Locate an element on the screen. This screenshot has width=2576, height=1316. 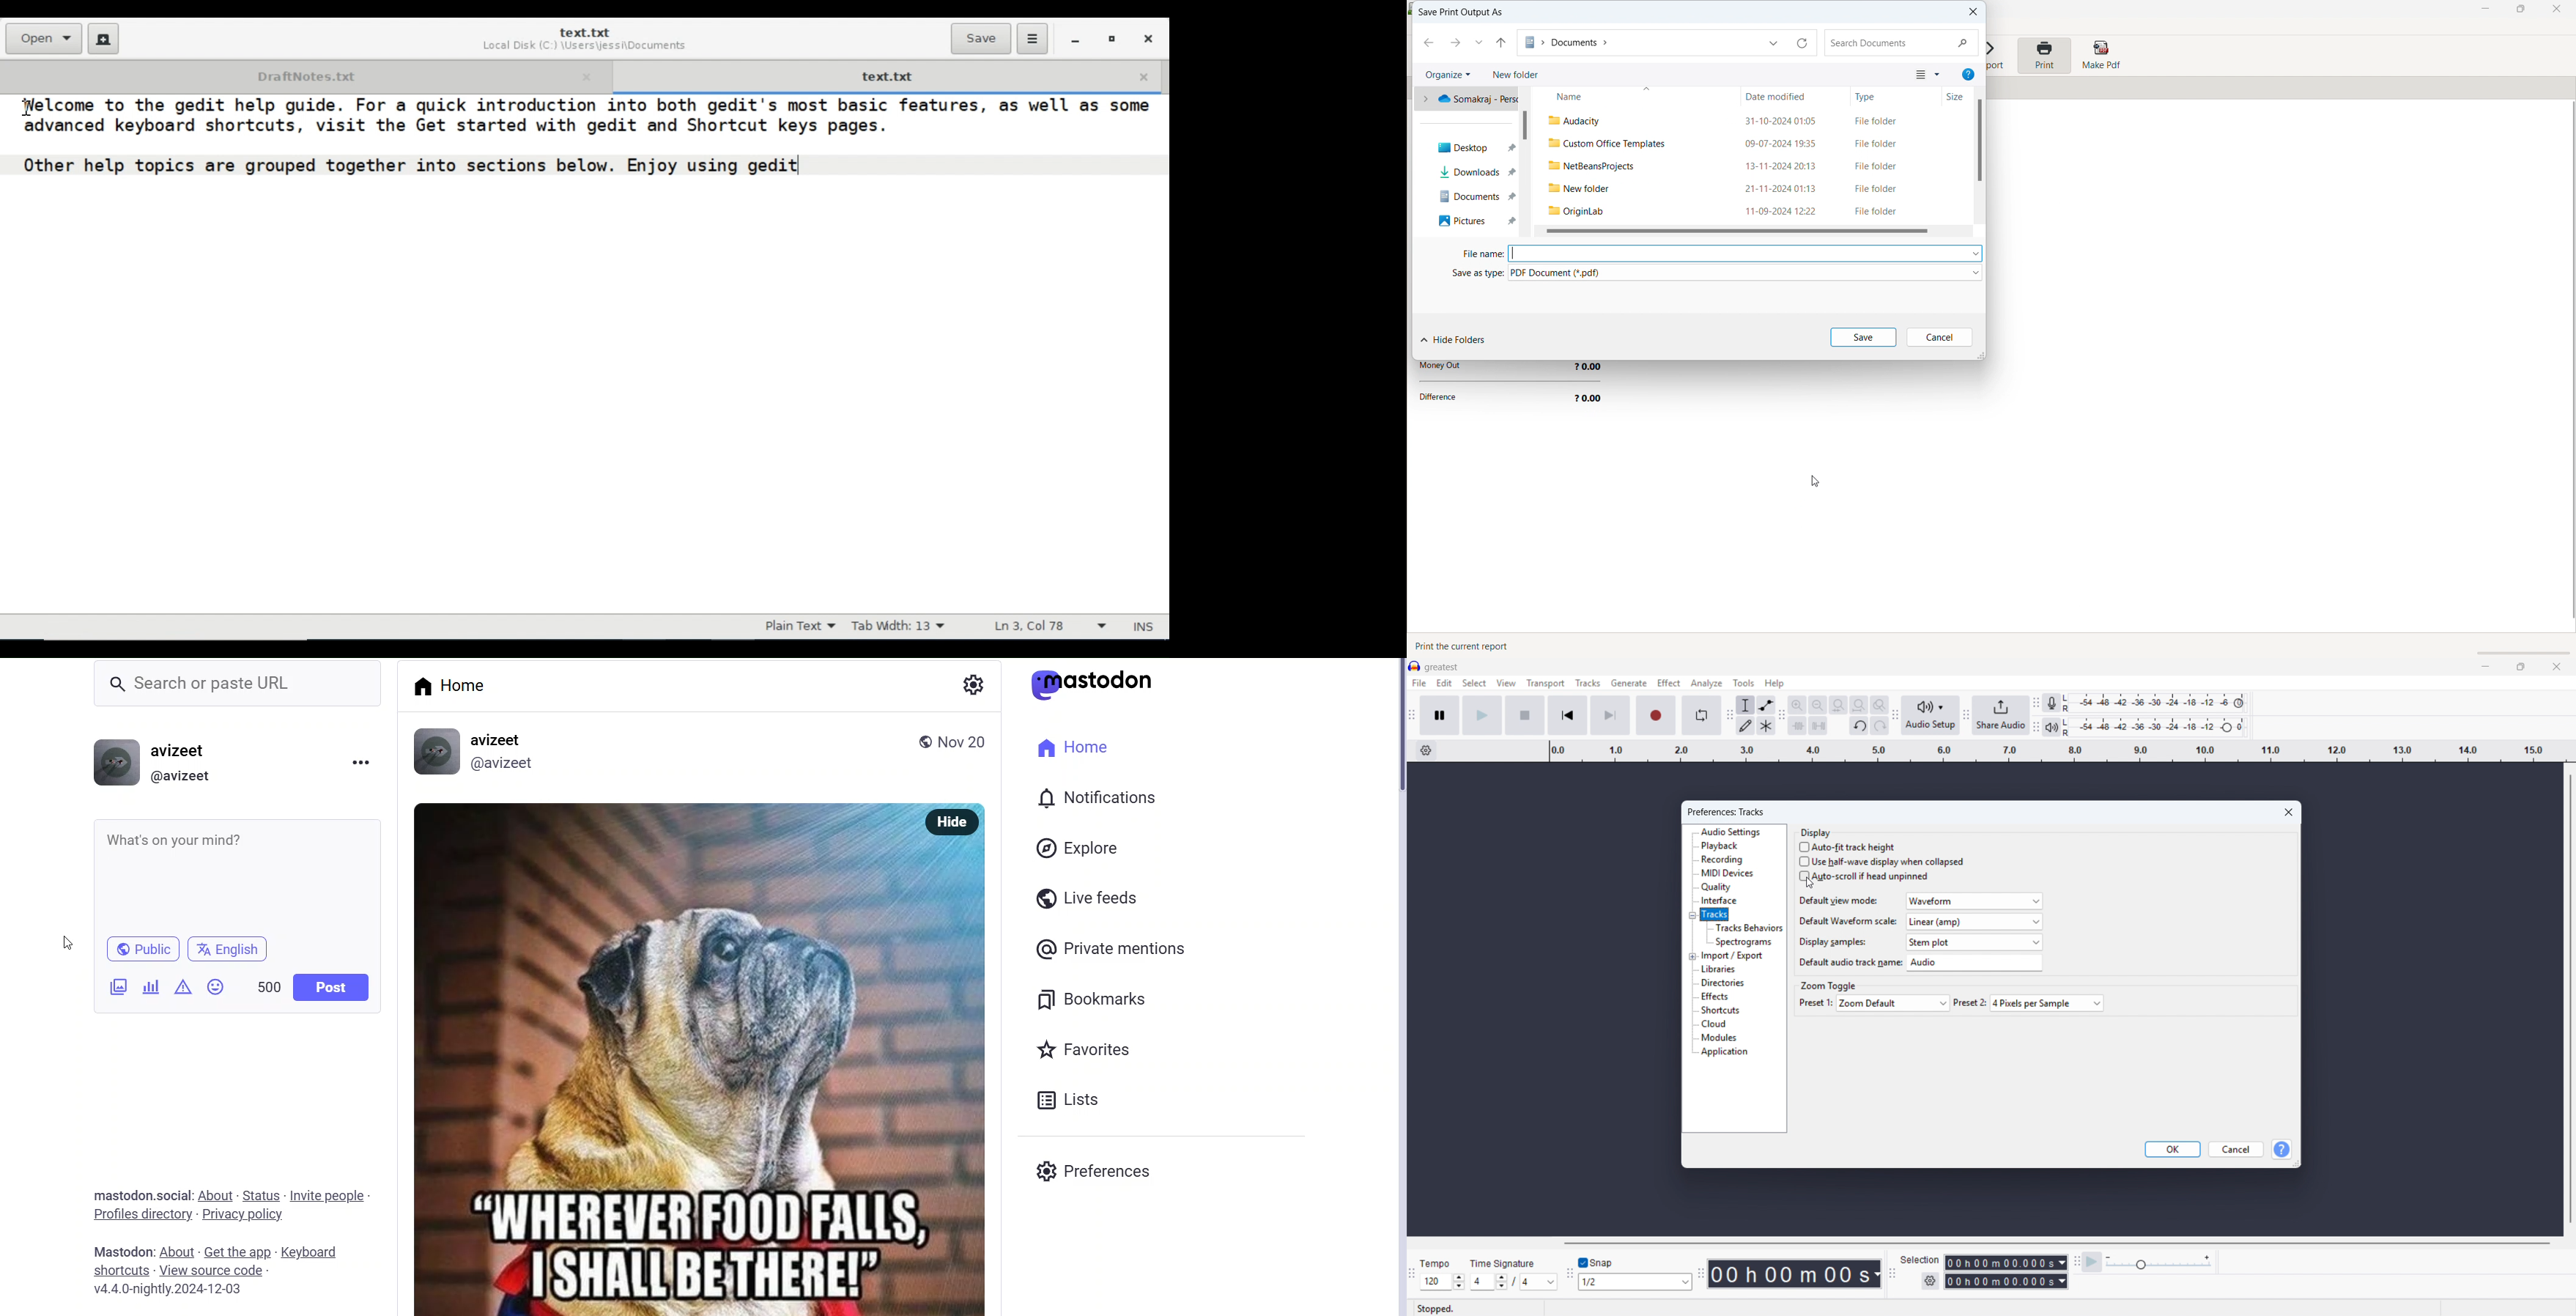
Tools toolbar  is located at coordinates (1729, 715).